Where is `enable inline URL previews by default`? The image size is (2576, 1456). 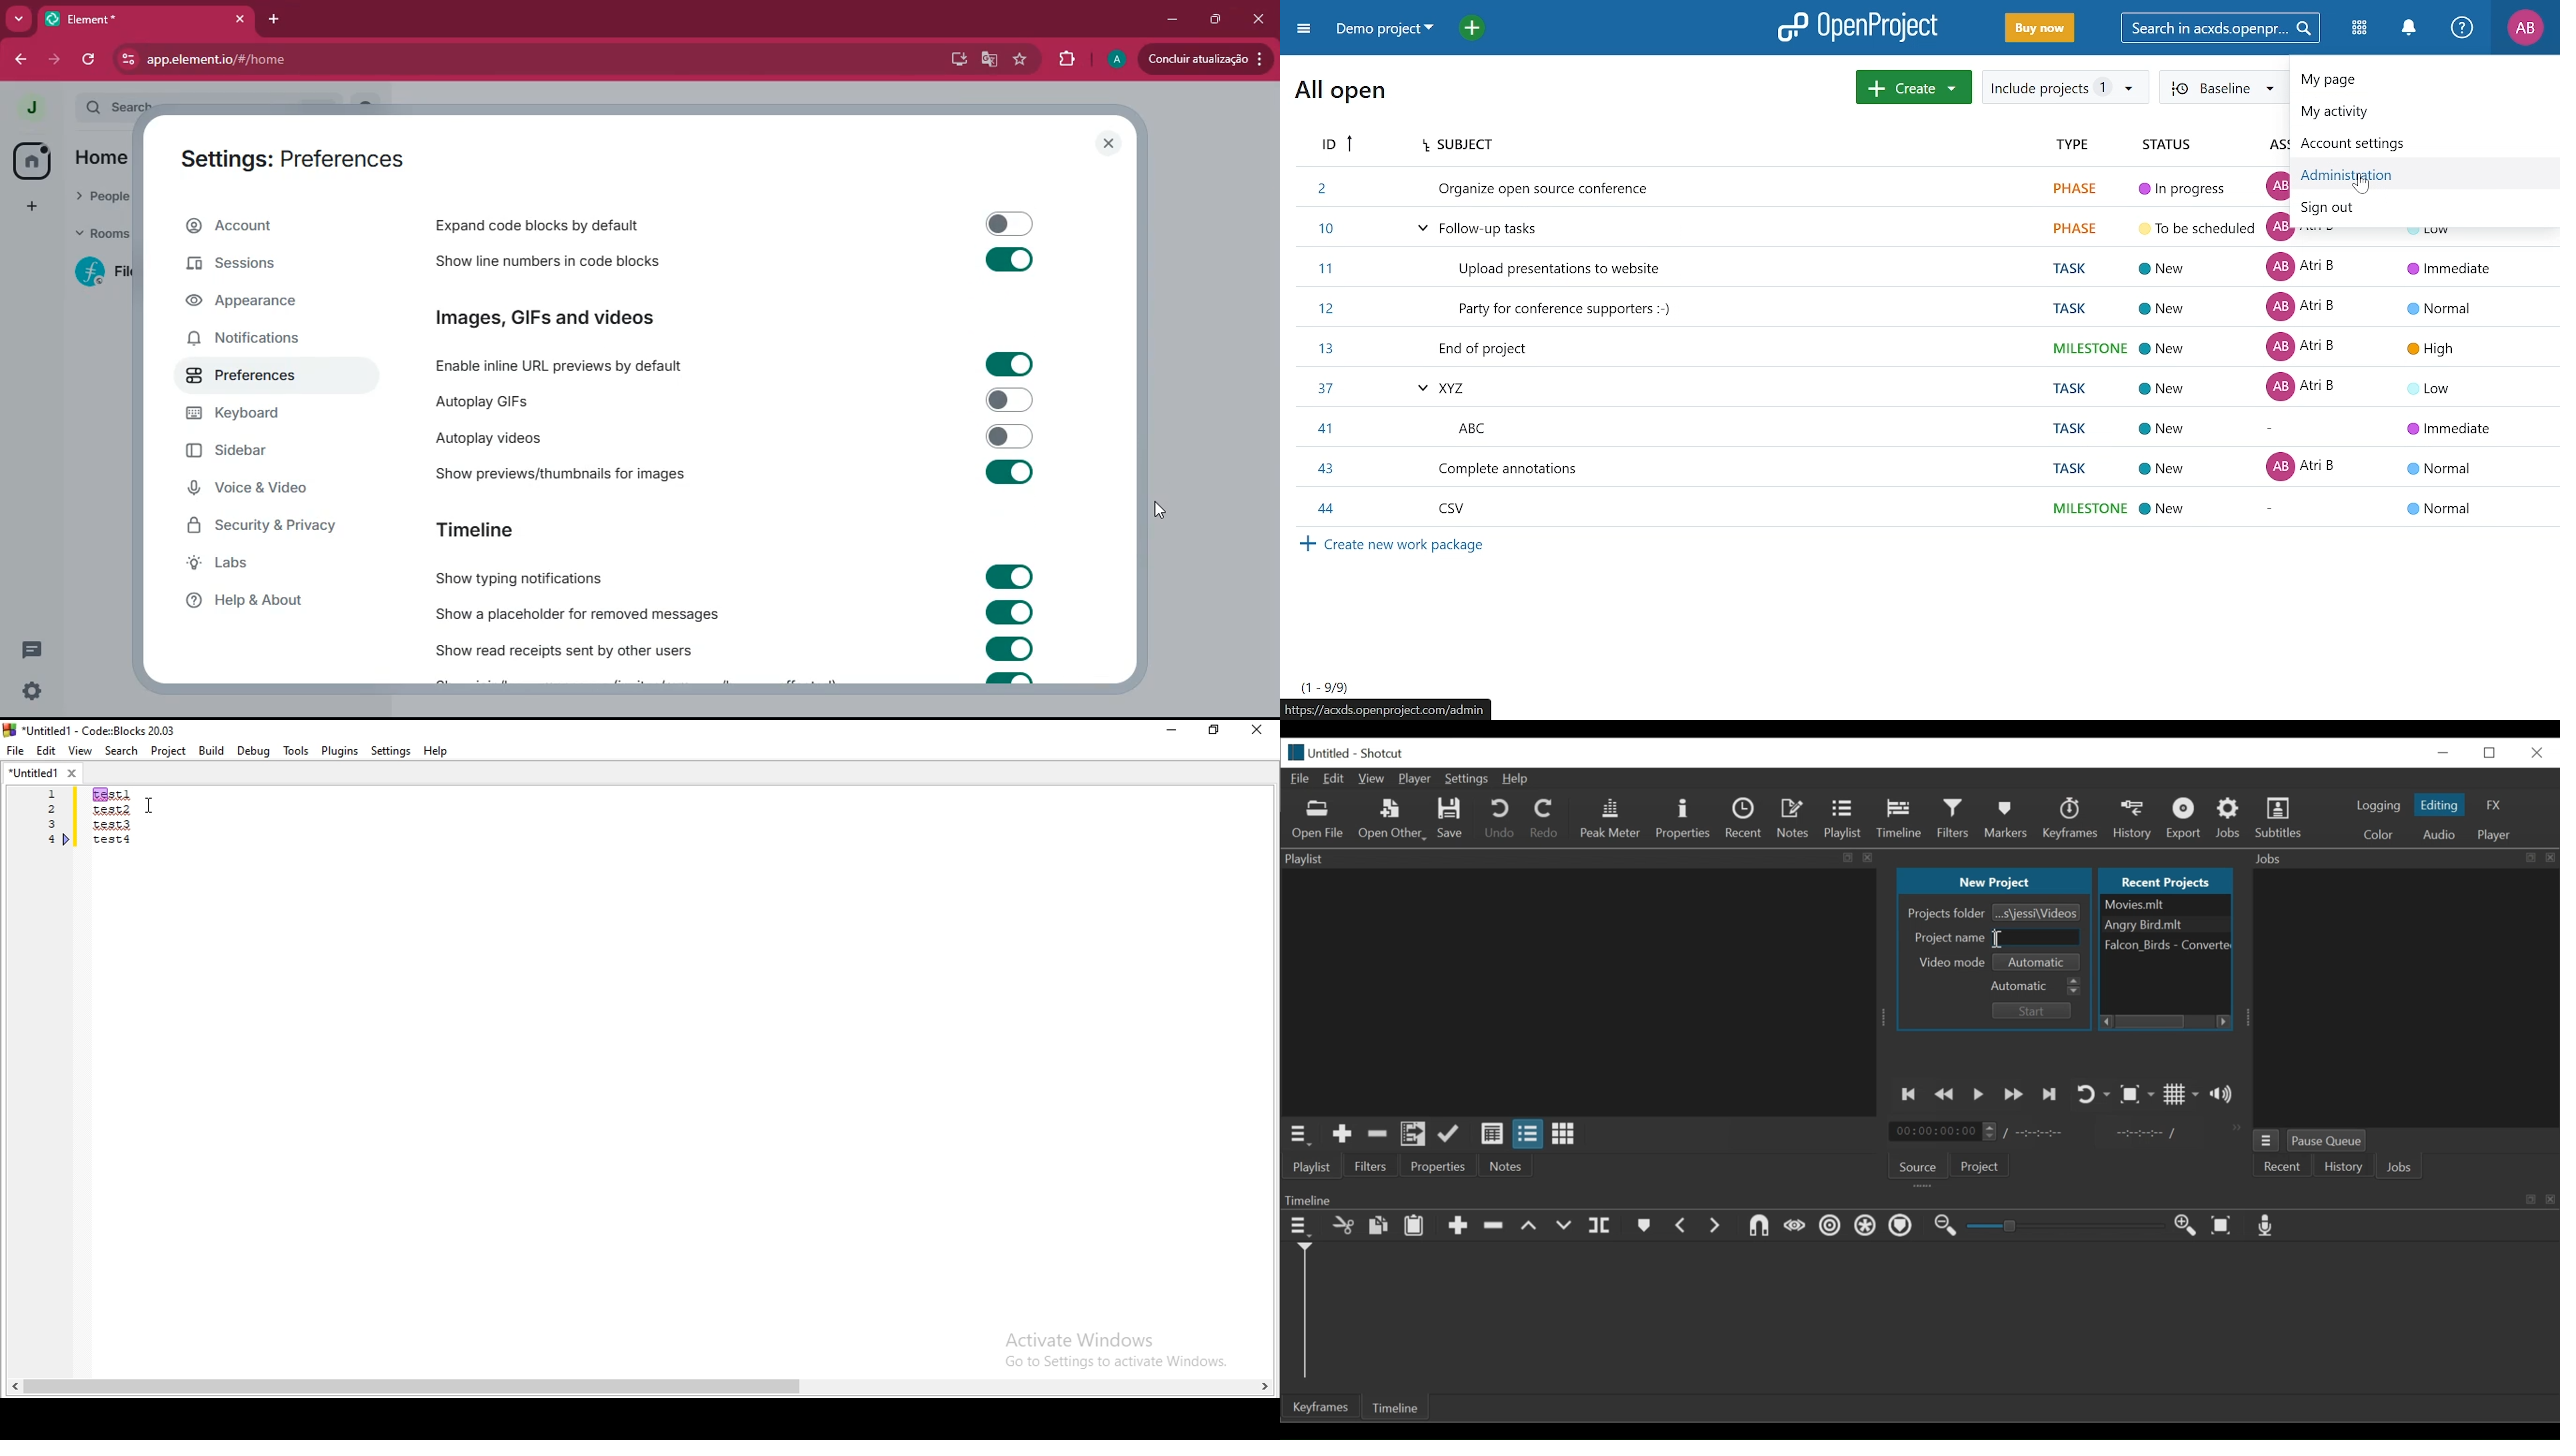
enable inline URL previews by default is located at coordinates (564, 363).